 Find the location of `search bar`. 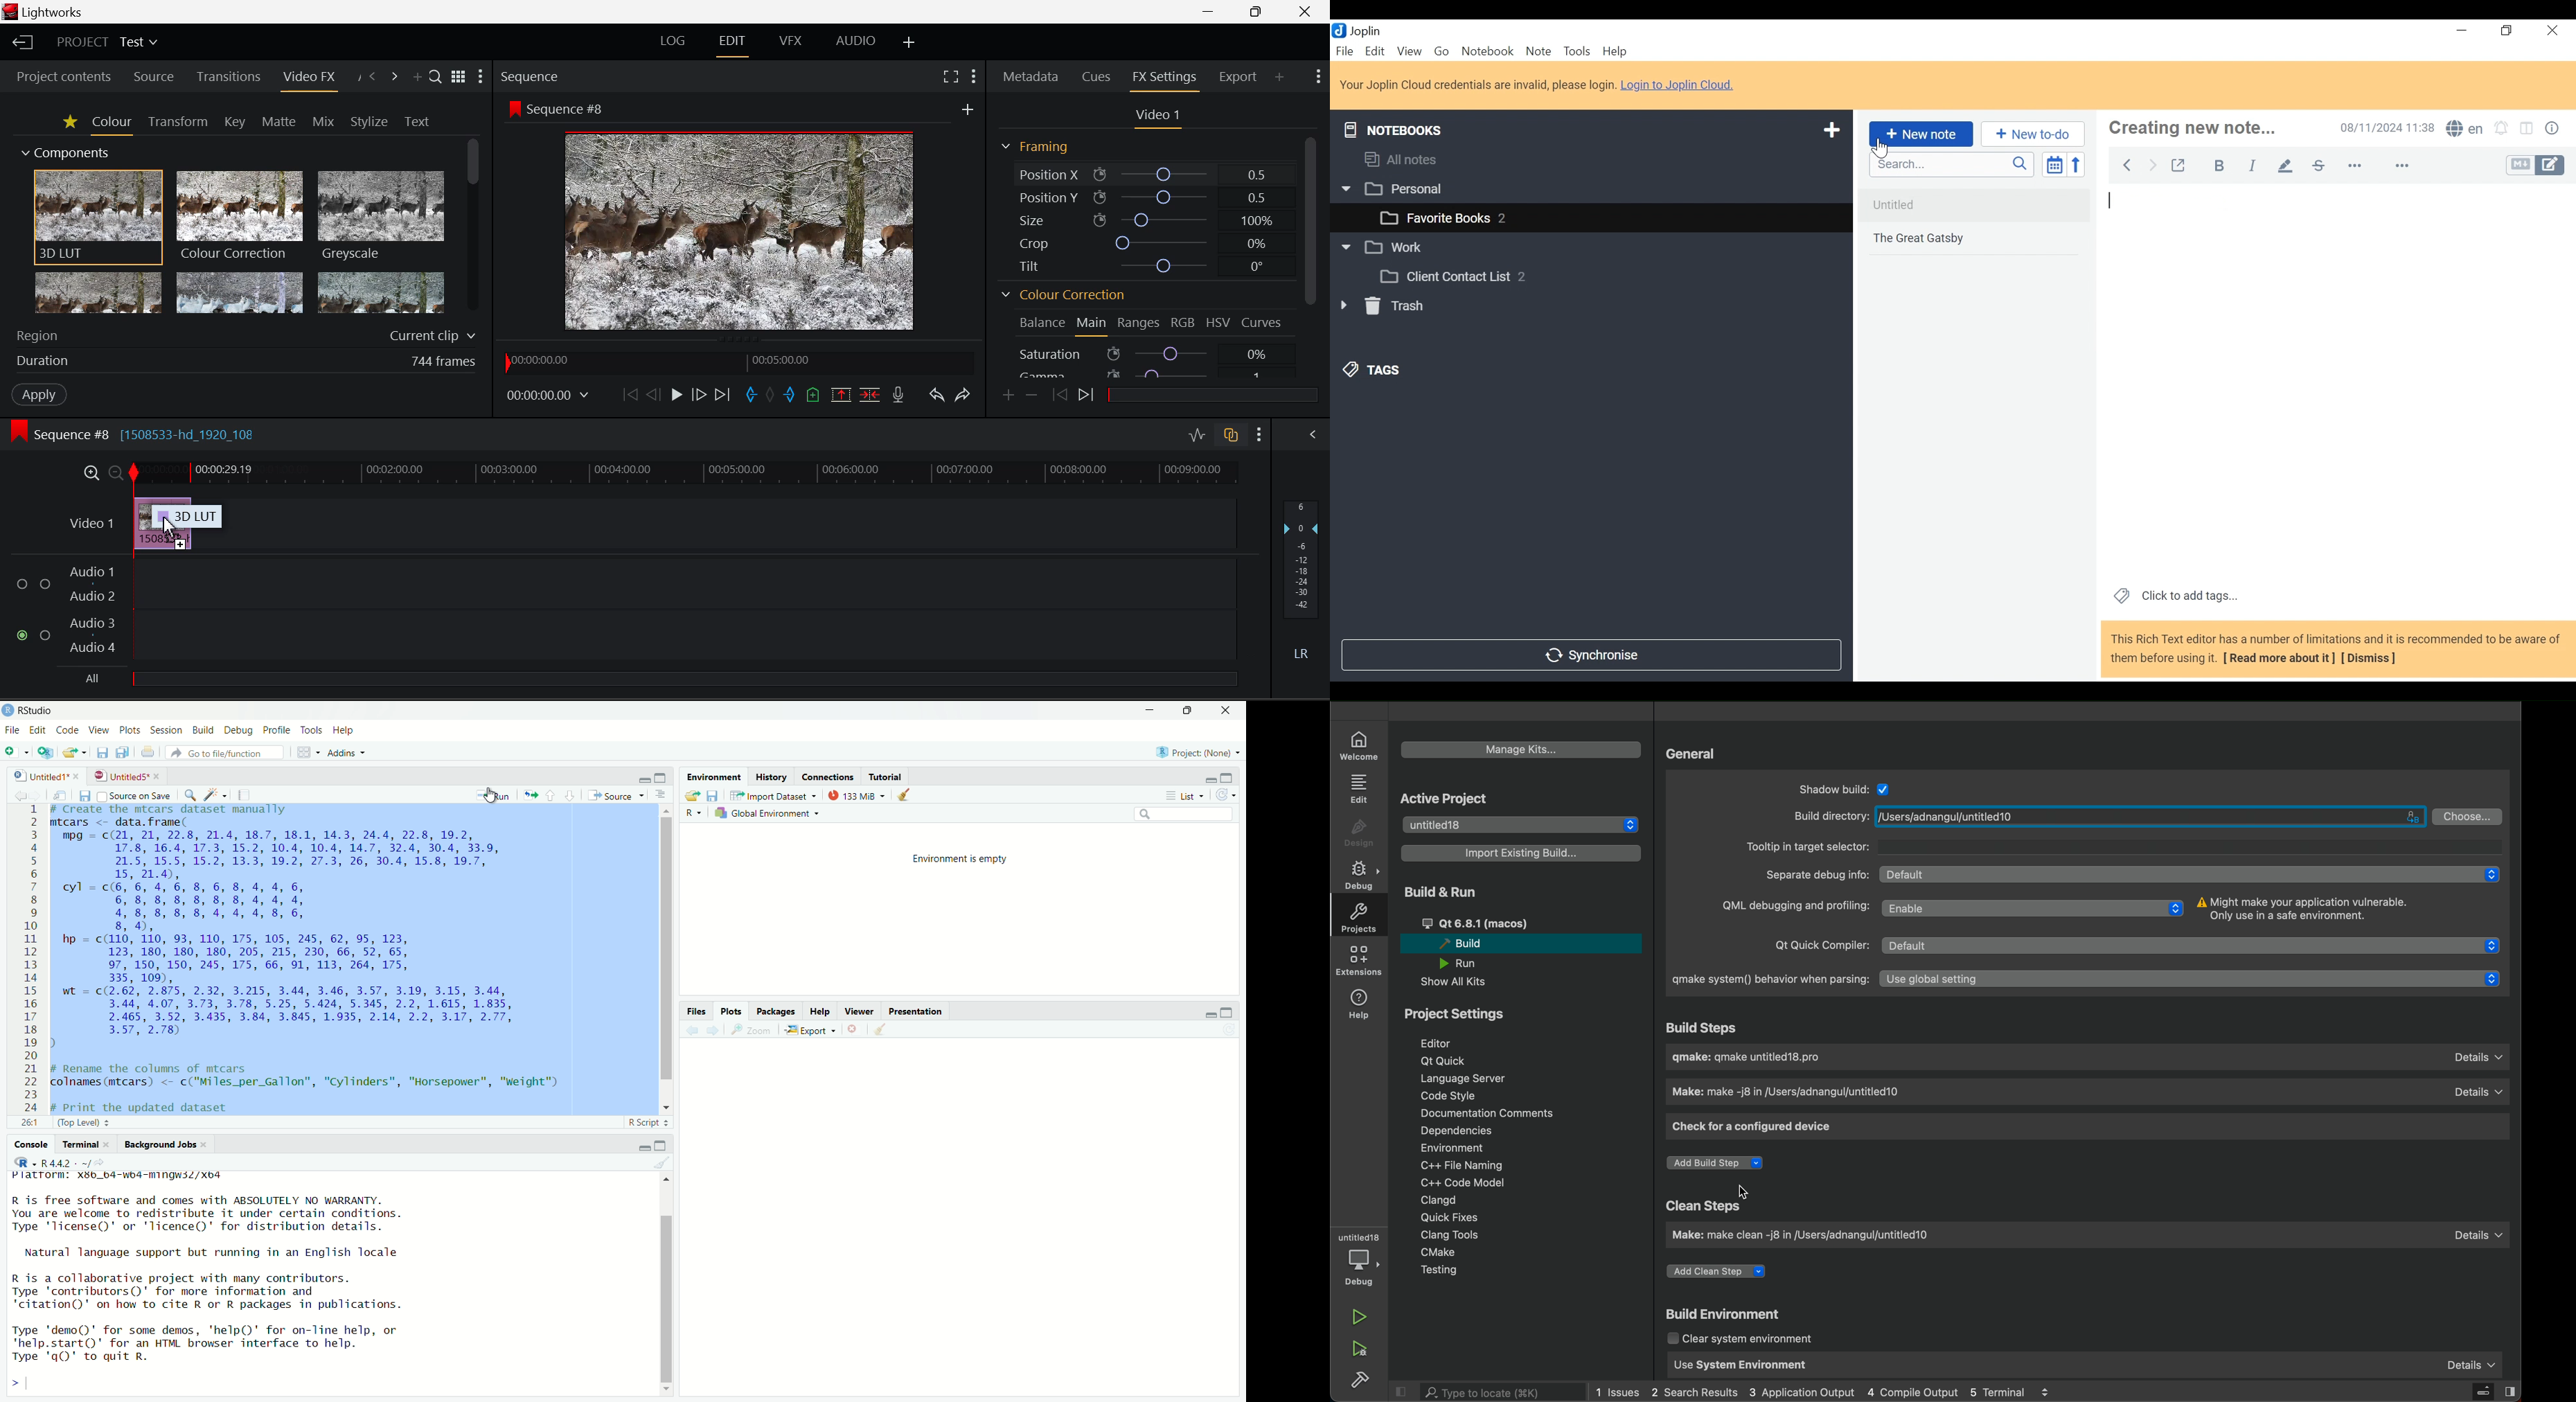

search bar is located at coordinates (1494, 1392).